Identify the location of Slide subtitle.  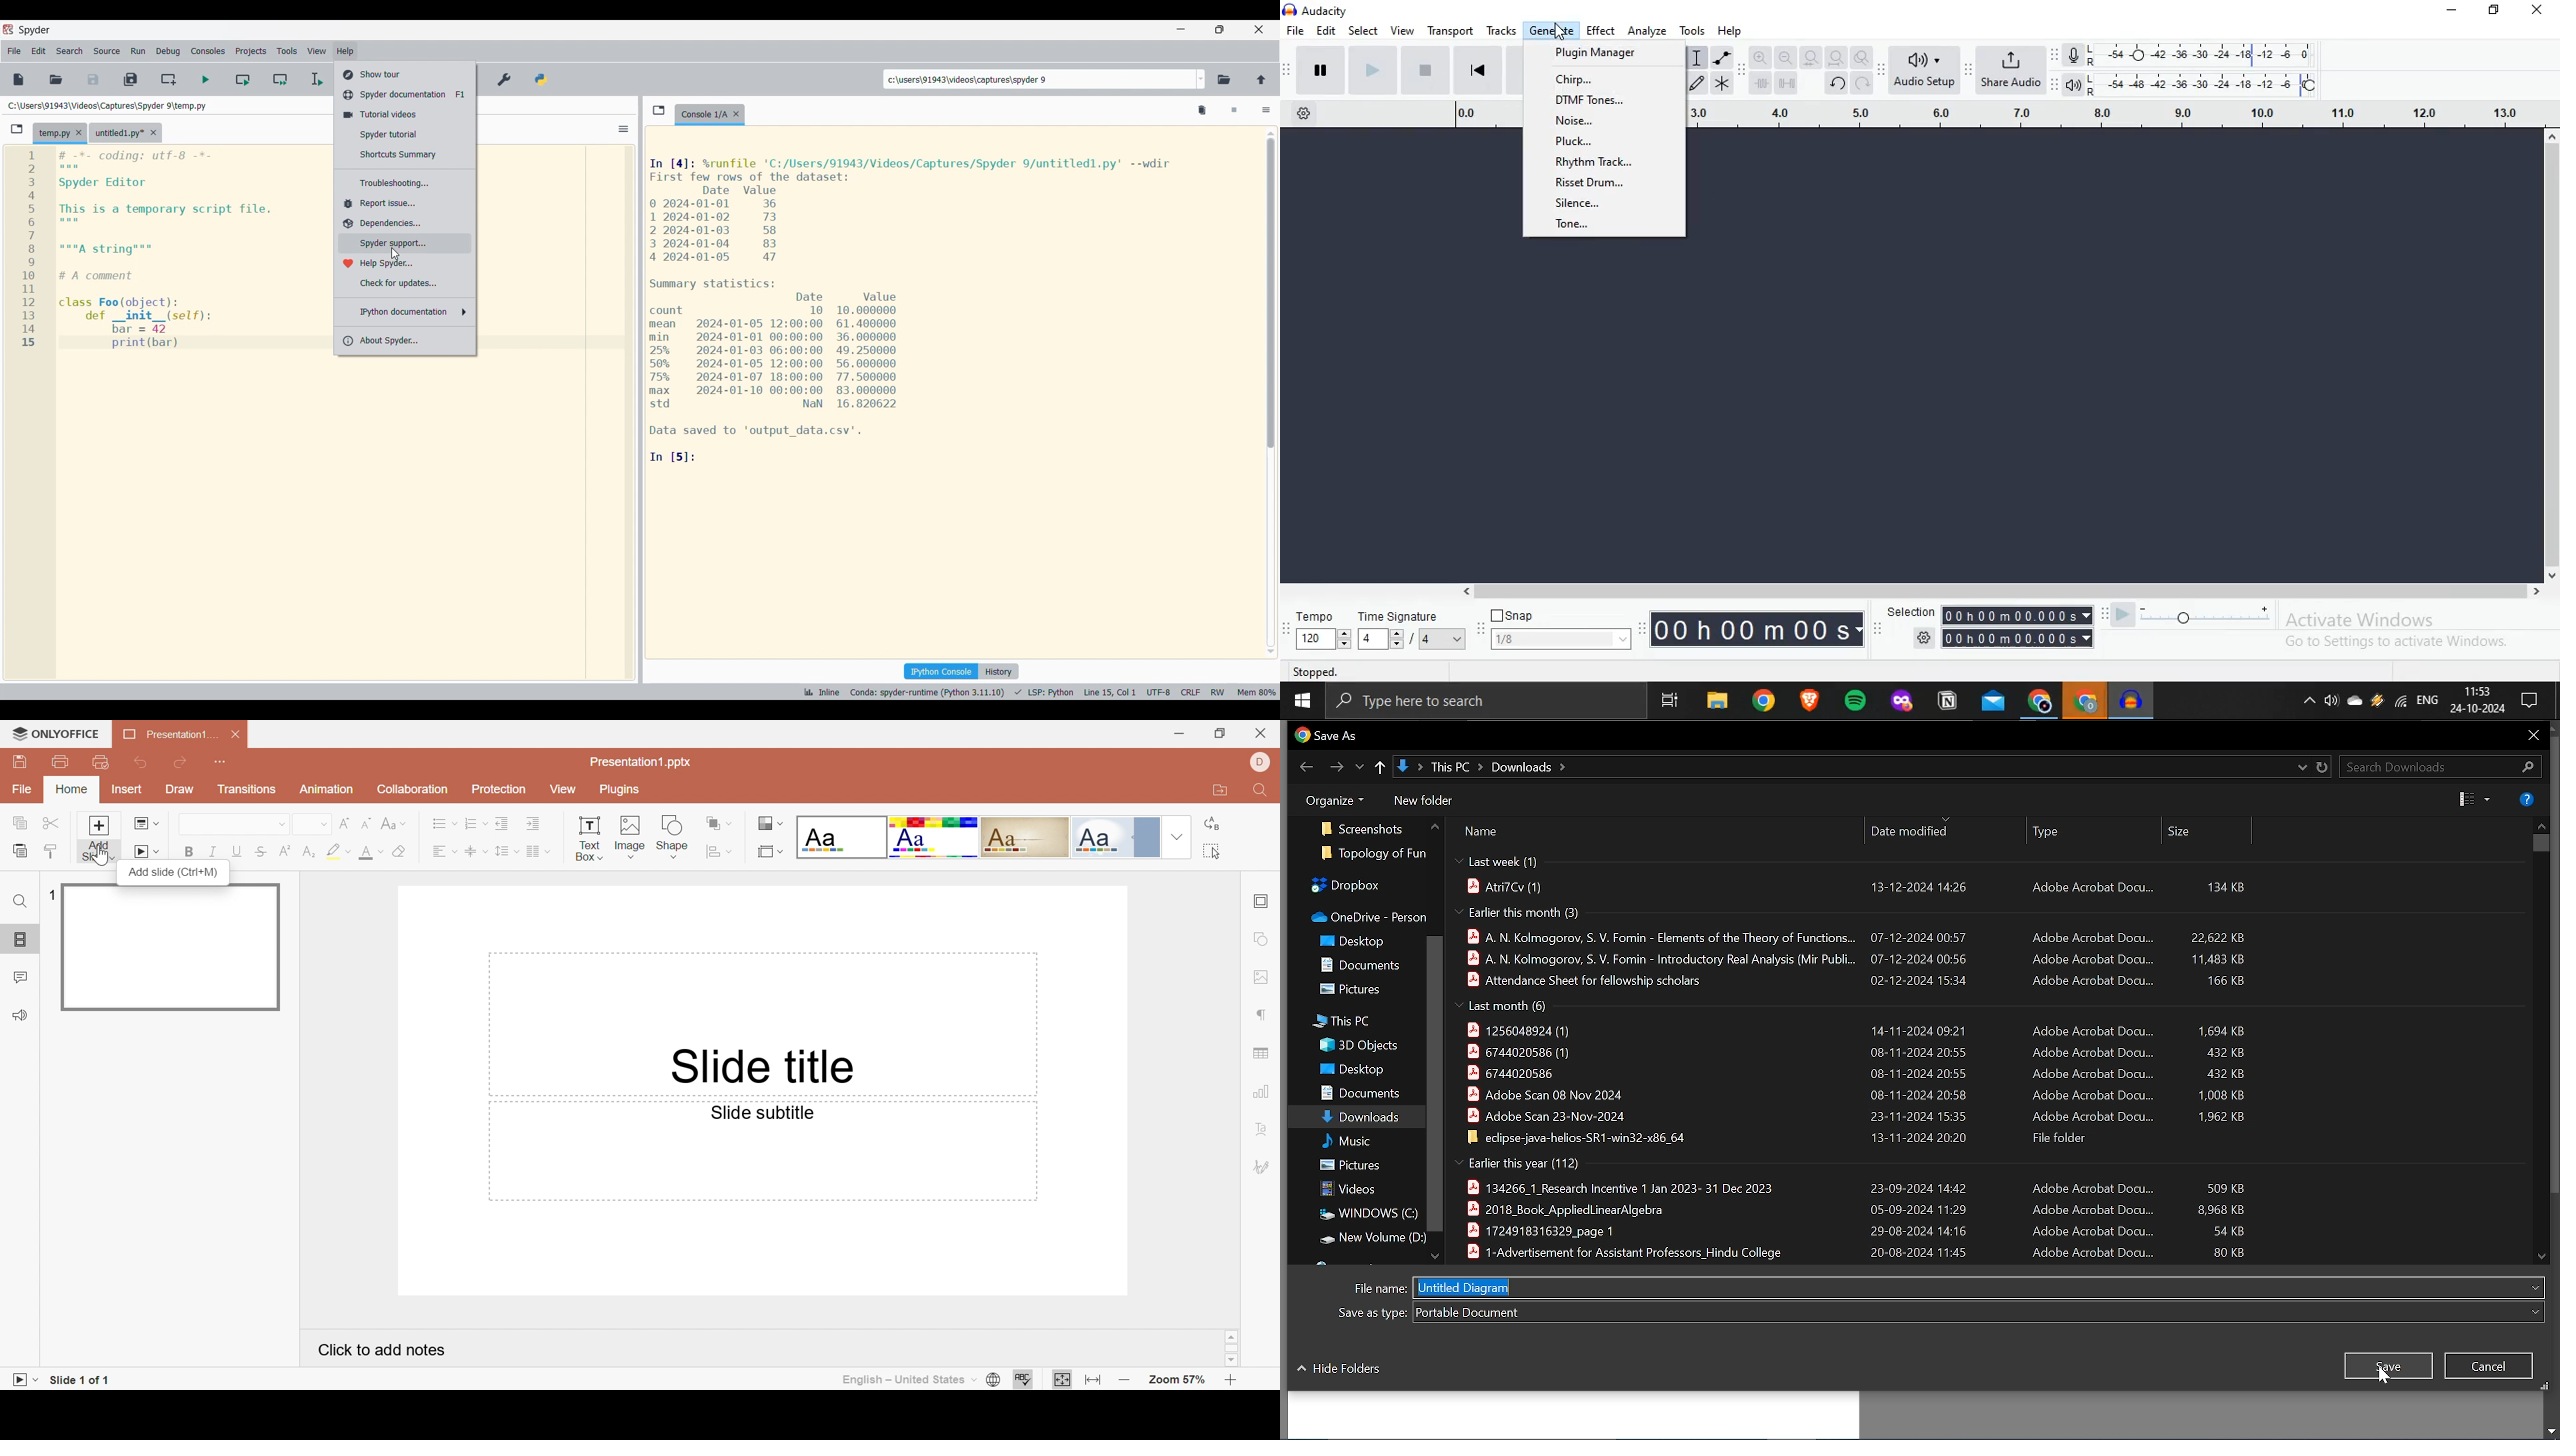
(762, 1115).